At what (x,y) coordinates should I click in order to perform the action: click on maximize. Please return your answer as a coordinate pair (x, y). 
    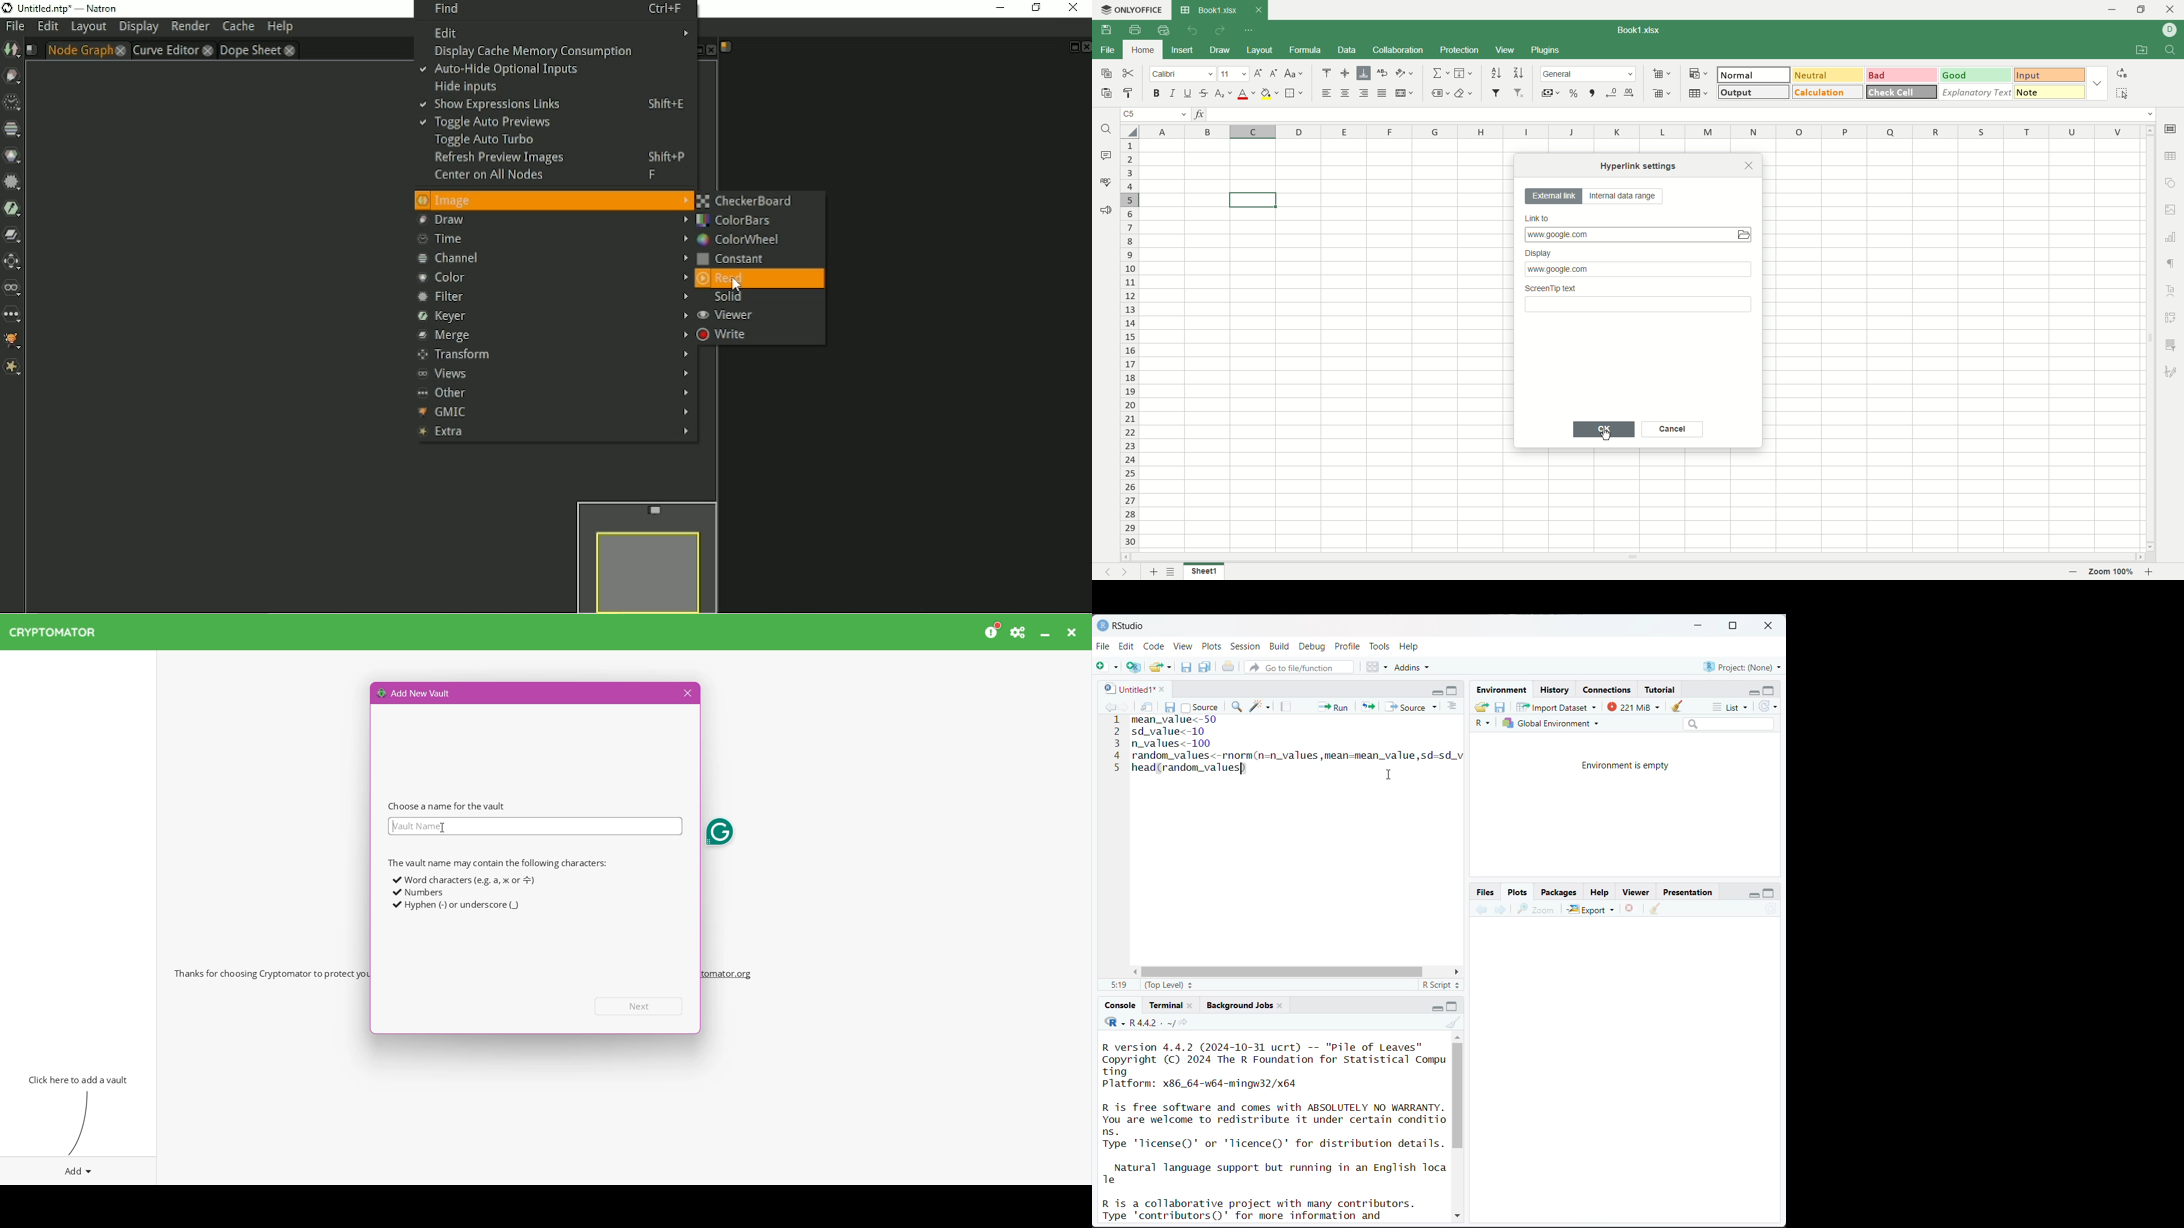
    Looking at the image, I should click on (2142, 9).